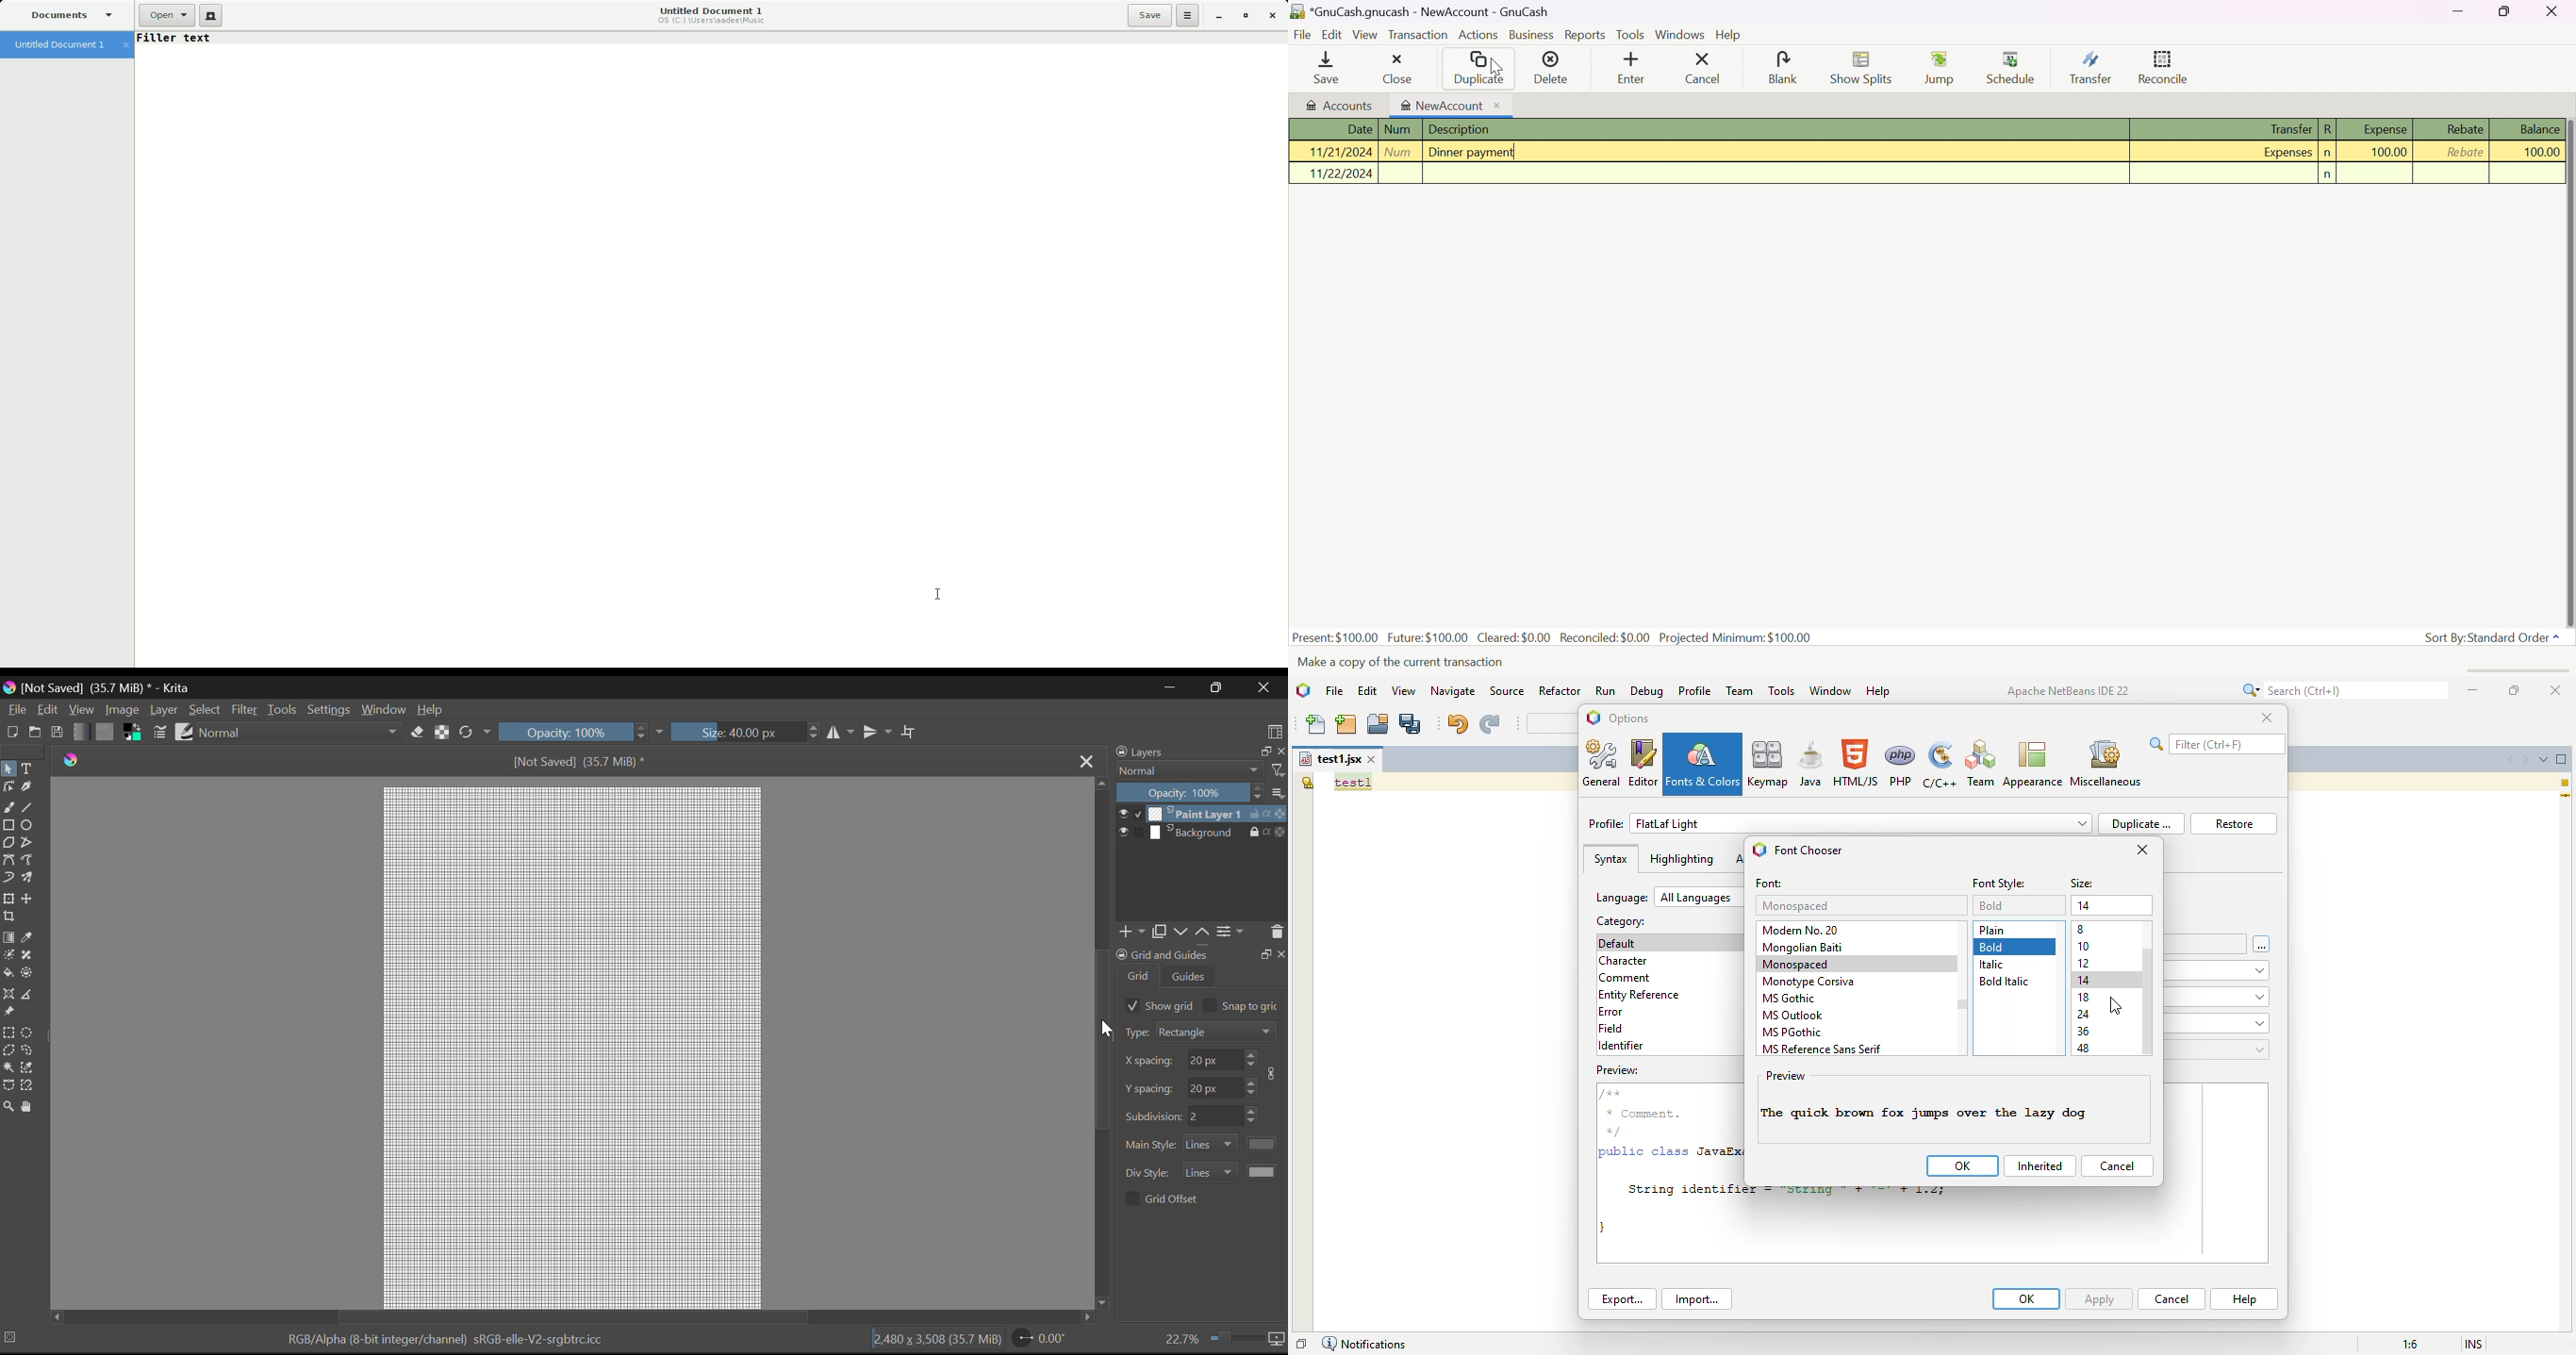  What do you see at coordinates (1619, 1131) in the screenshot?
I see `*/` at bounding box center [1619, 1131].